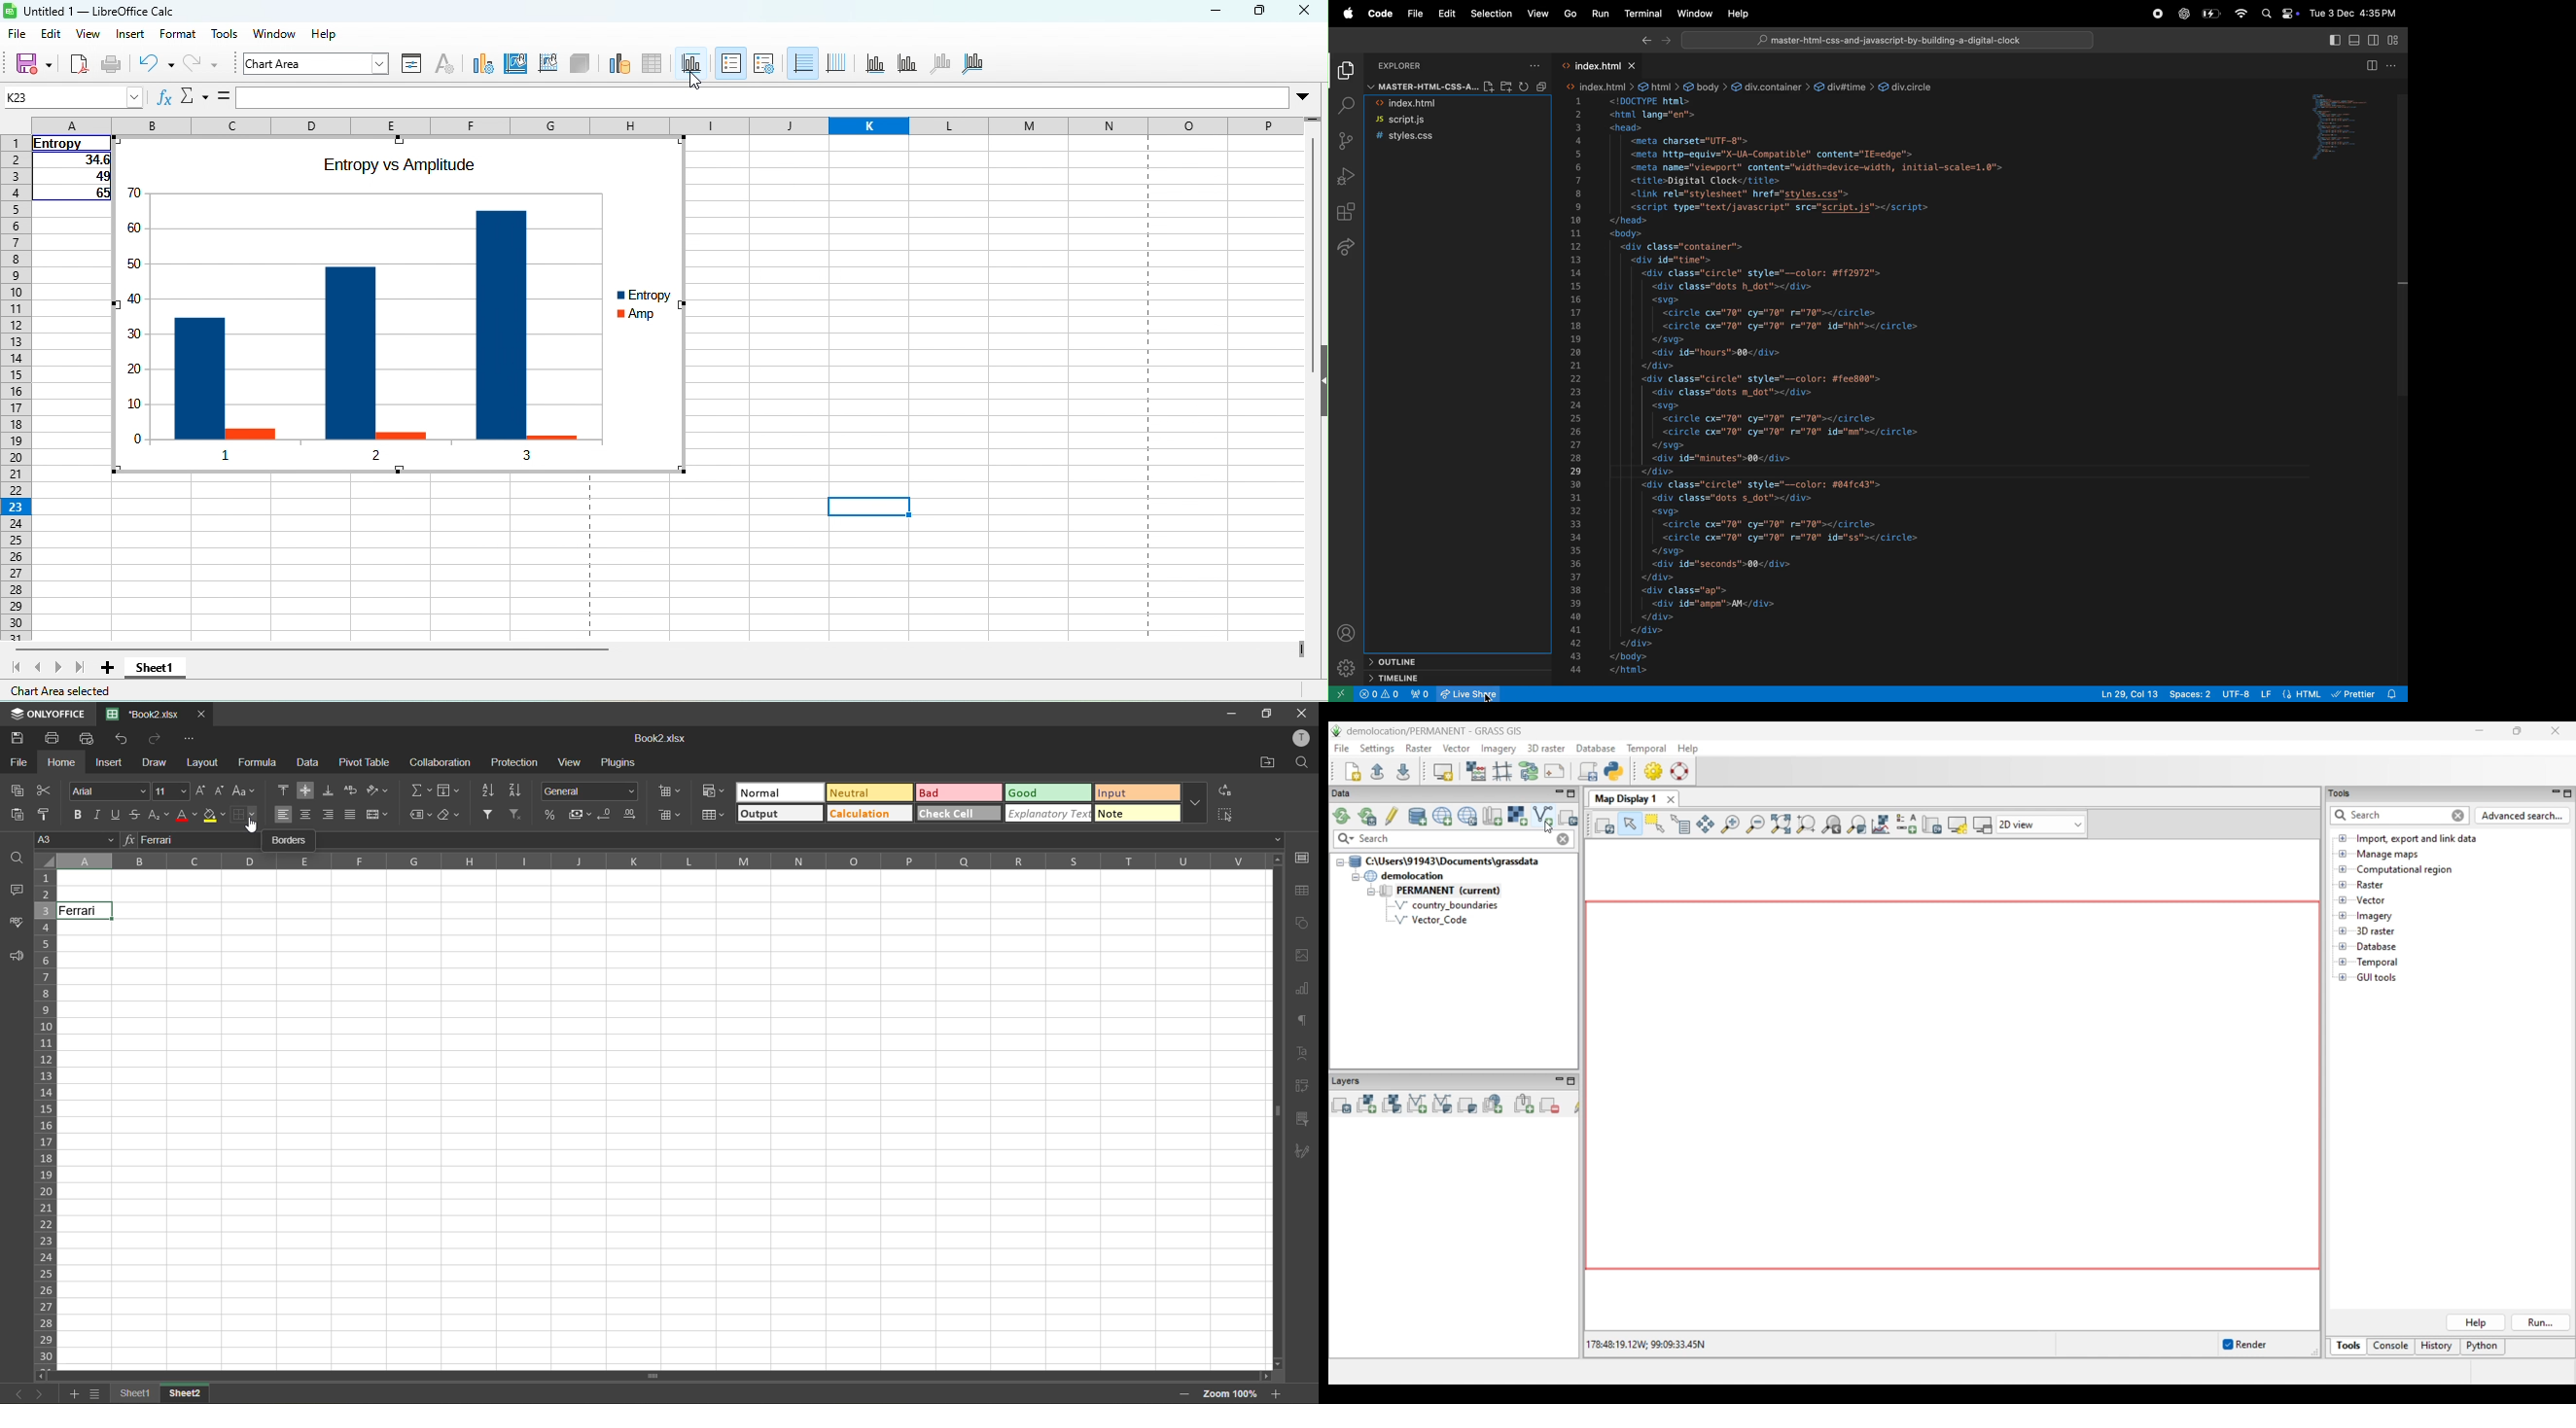 This screenshot has width=2576, height=1428. I want to click on redo, so click(156, 740).